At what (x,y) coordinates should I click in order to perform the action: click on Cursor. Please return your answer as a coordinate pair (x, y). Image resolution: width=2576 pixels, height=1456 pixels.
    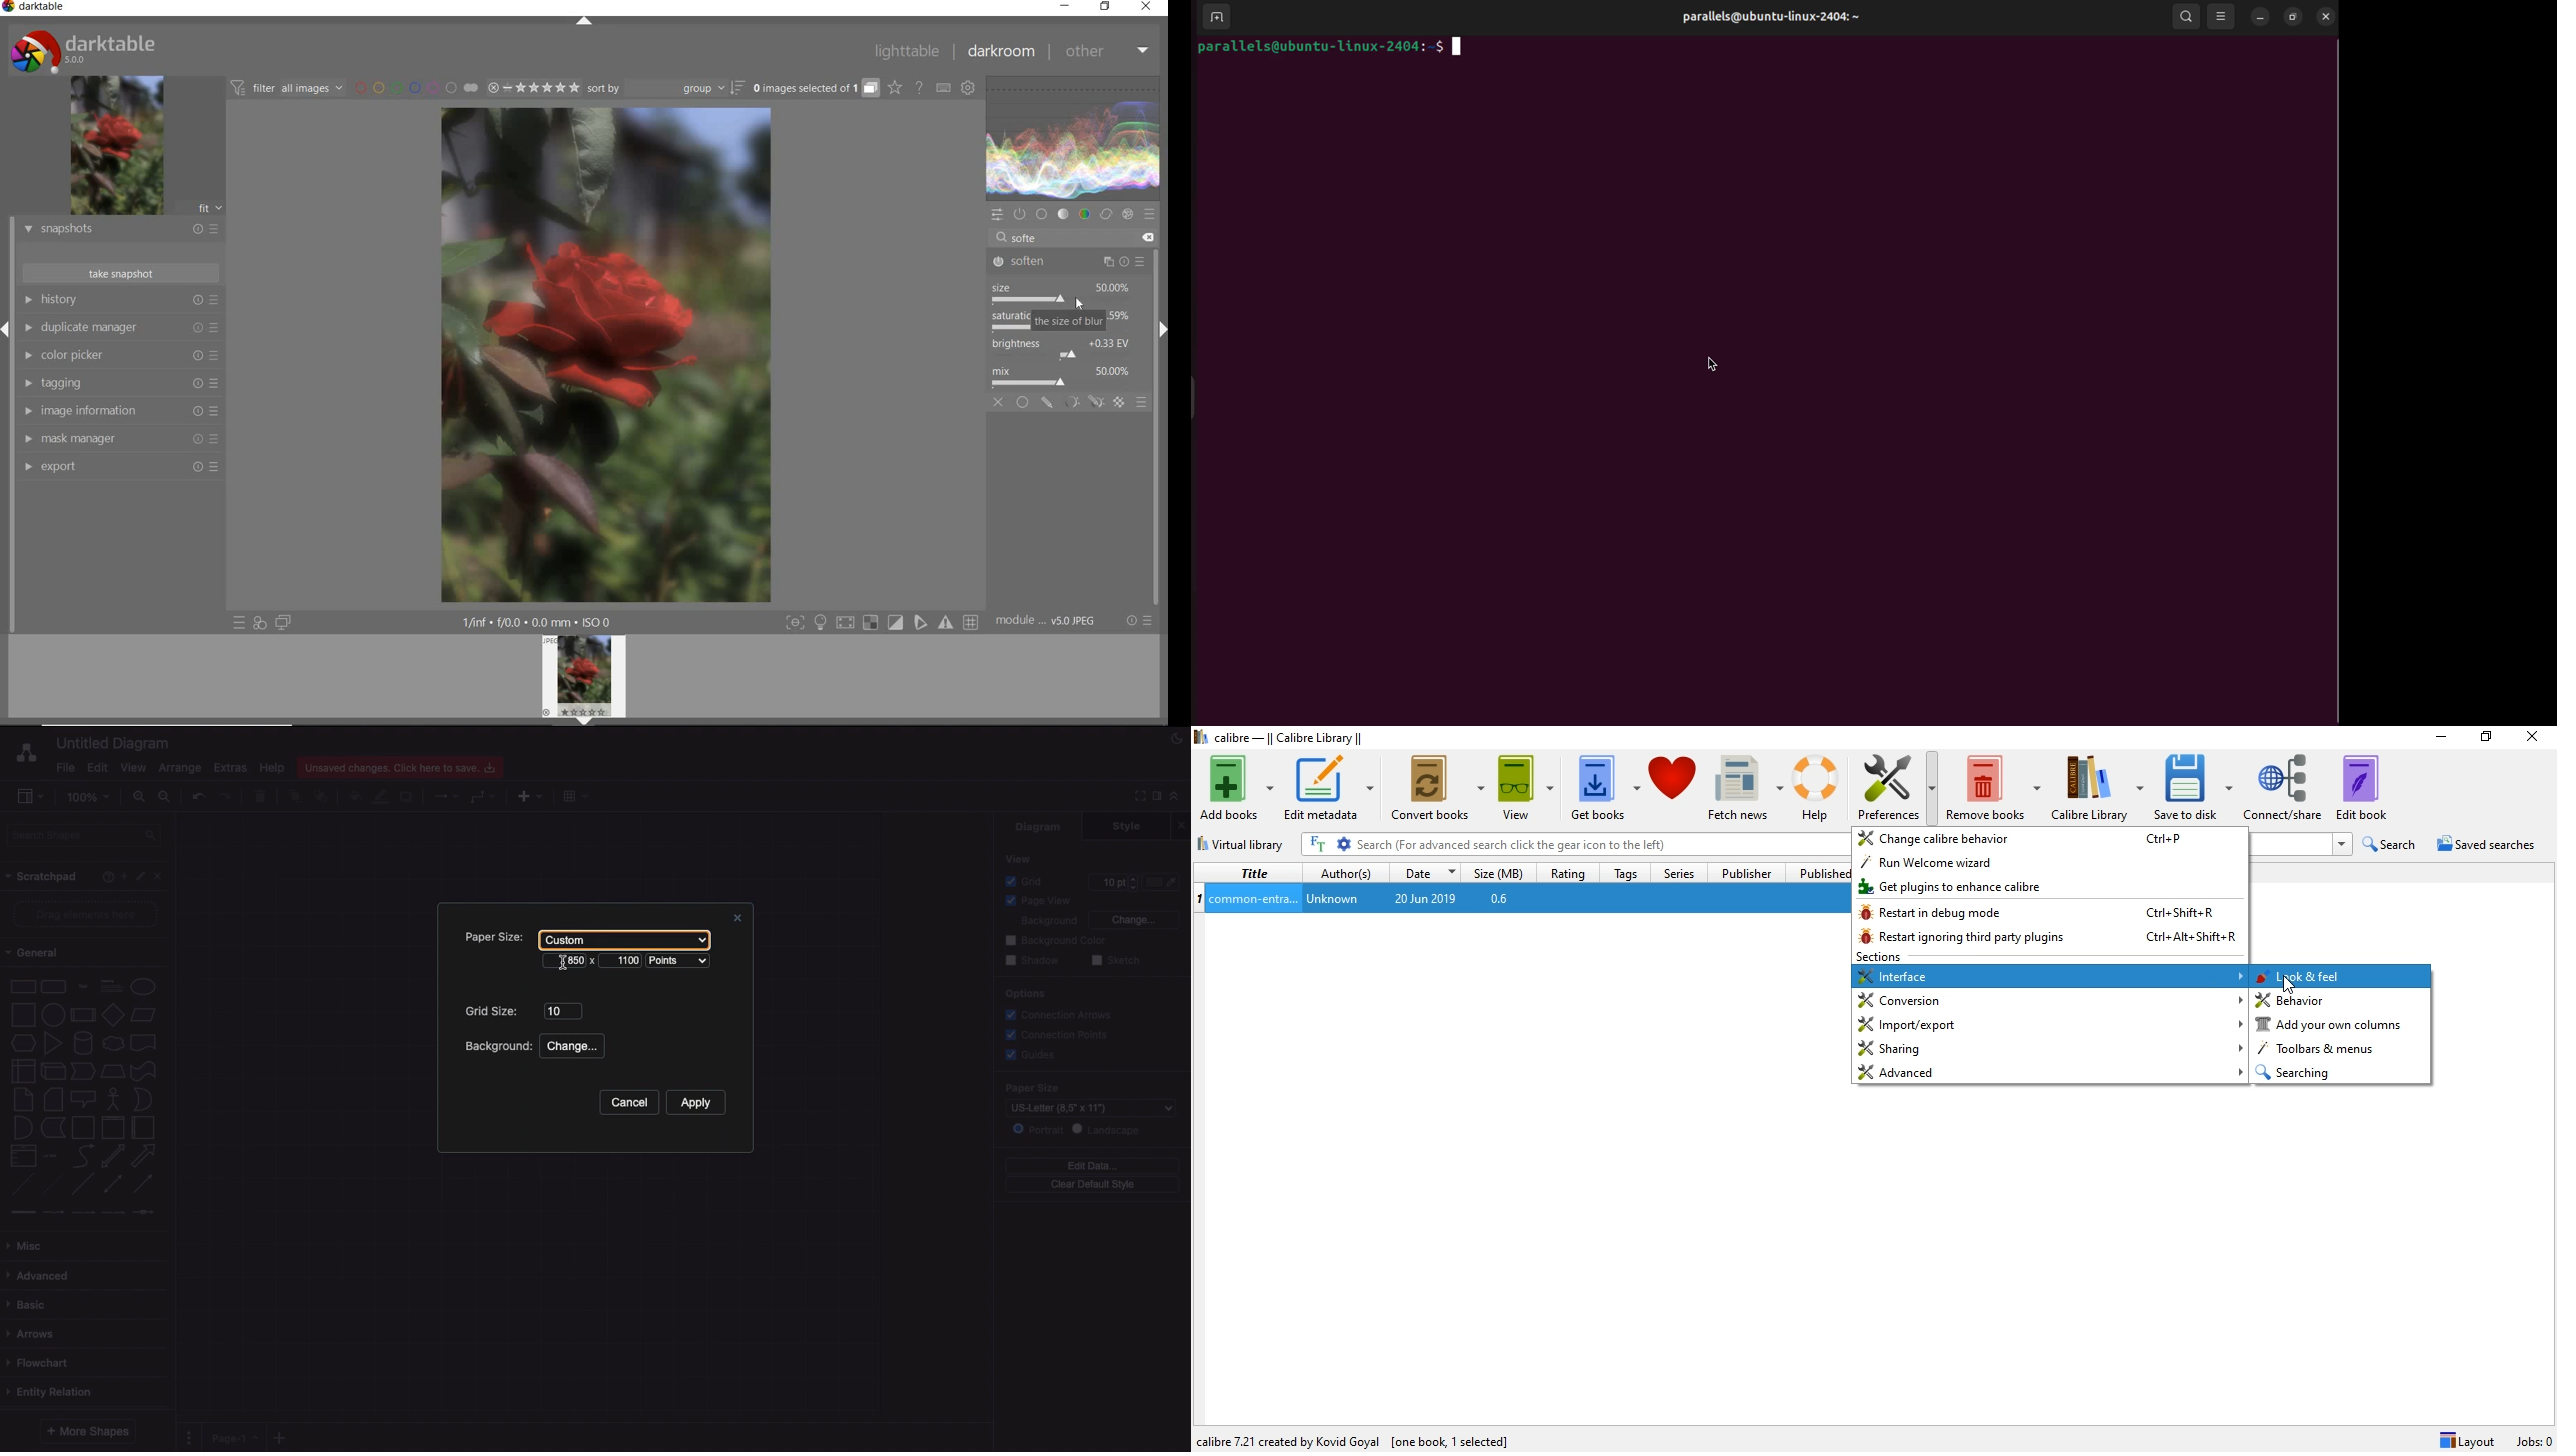
    Looking at the image, I should click on (562, 961).